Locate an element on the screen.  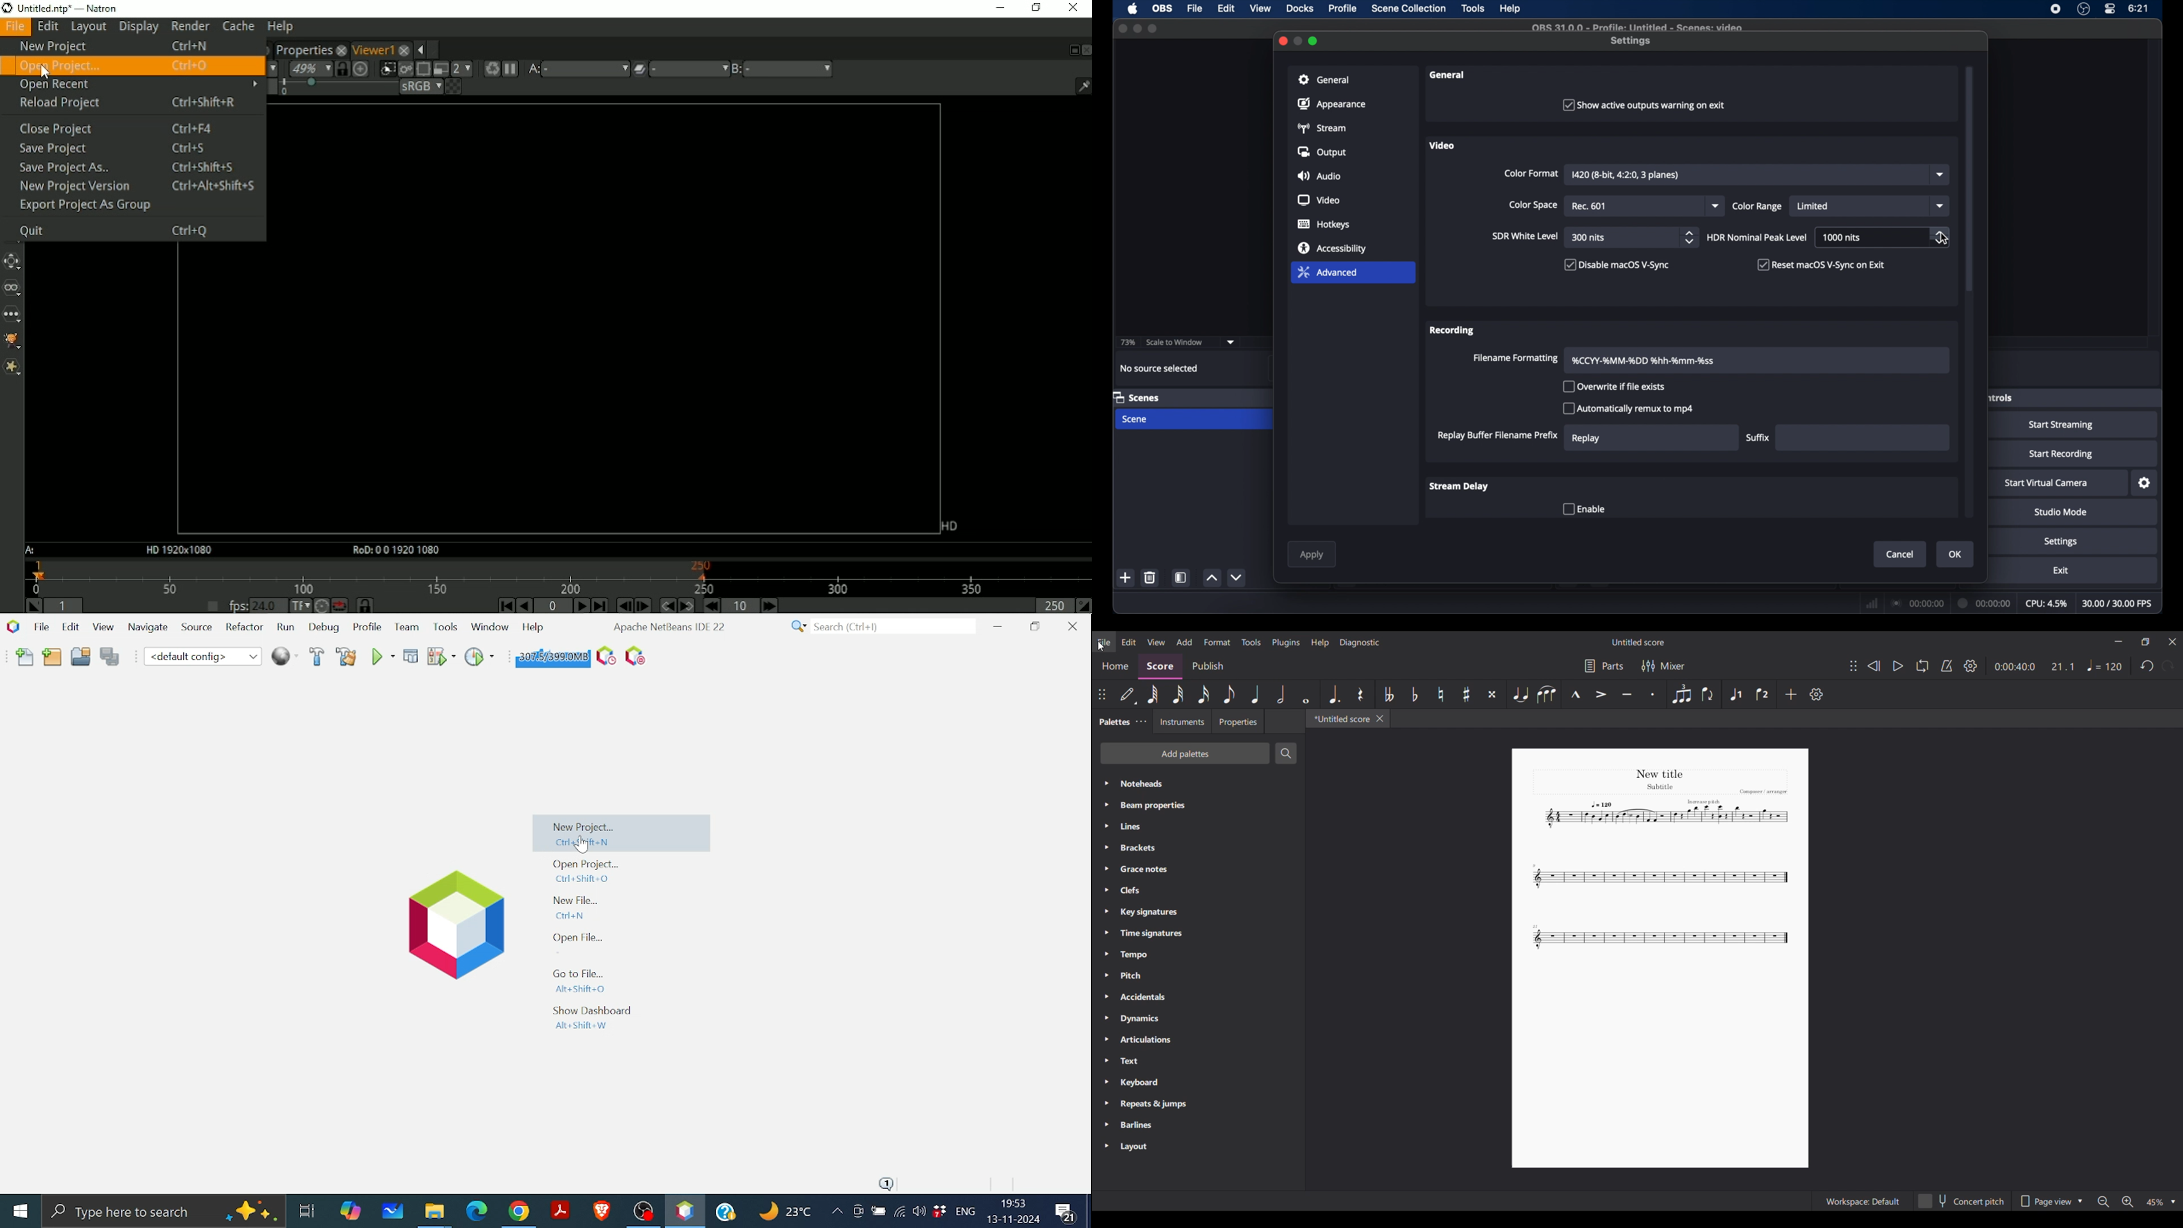
 is located at coordinates (1409, 9).